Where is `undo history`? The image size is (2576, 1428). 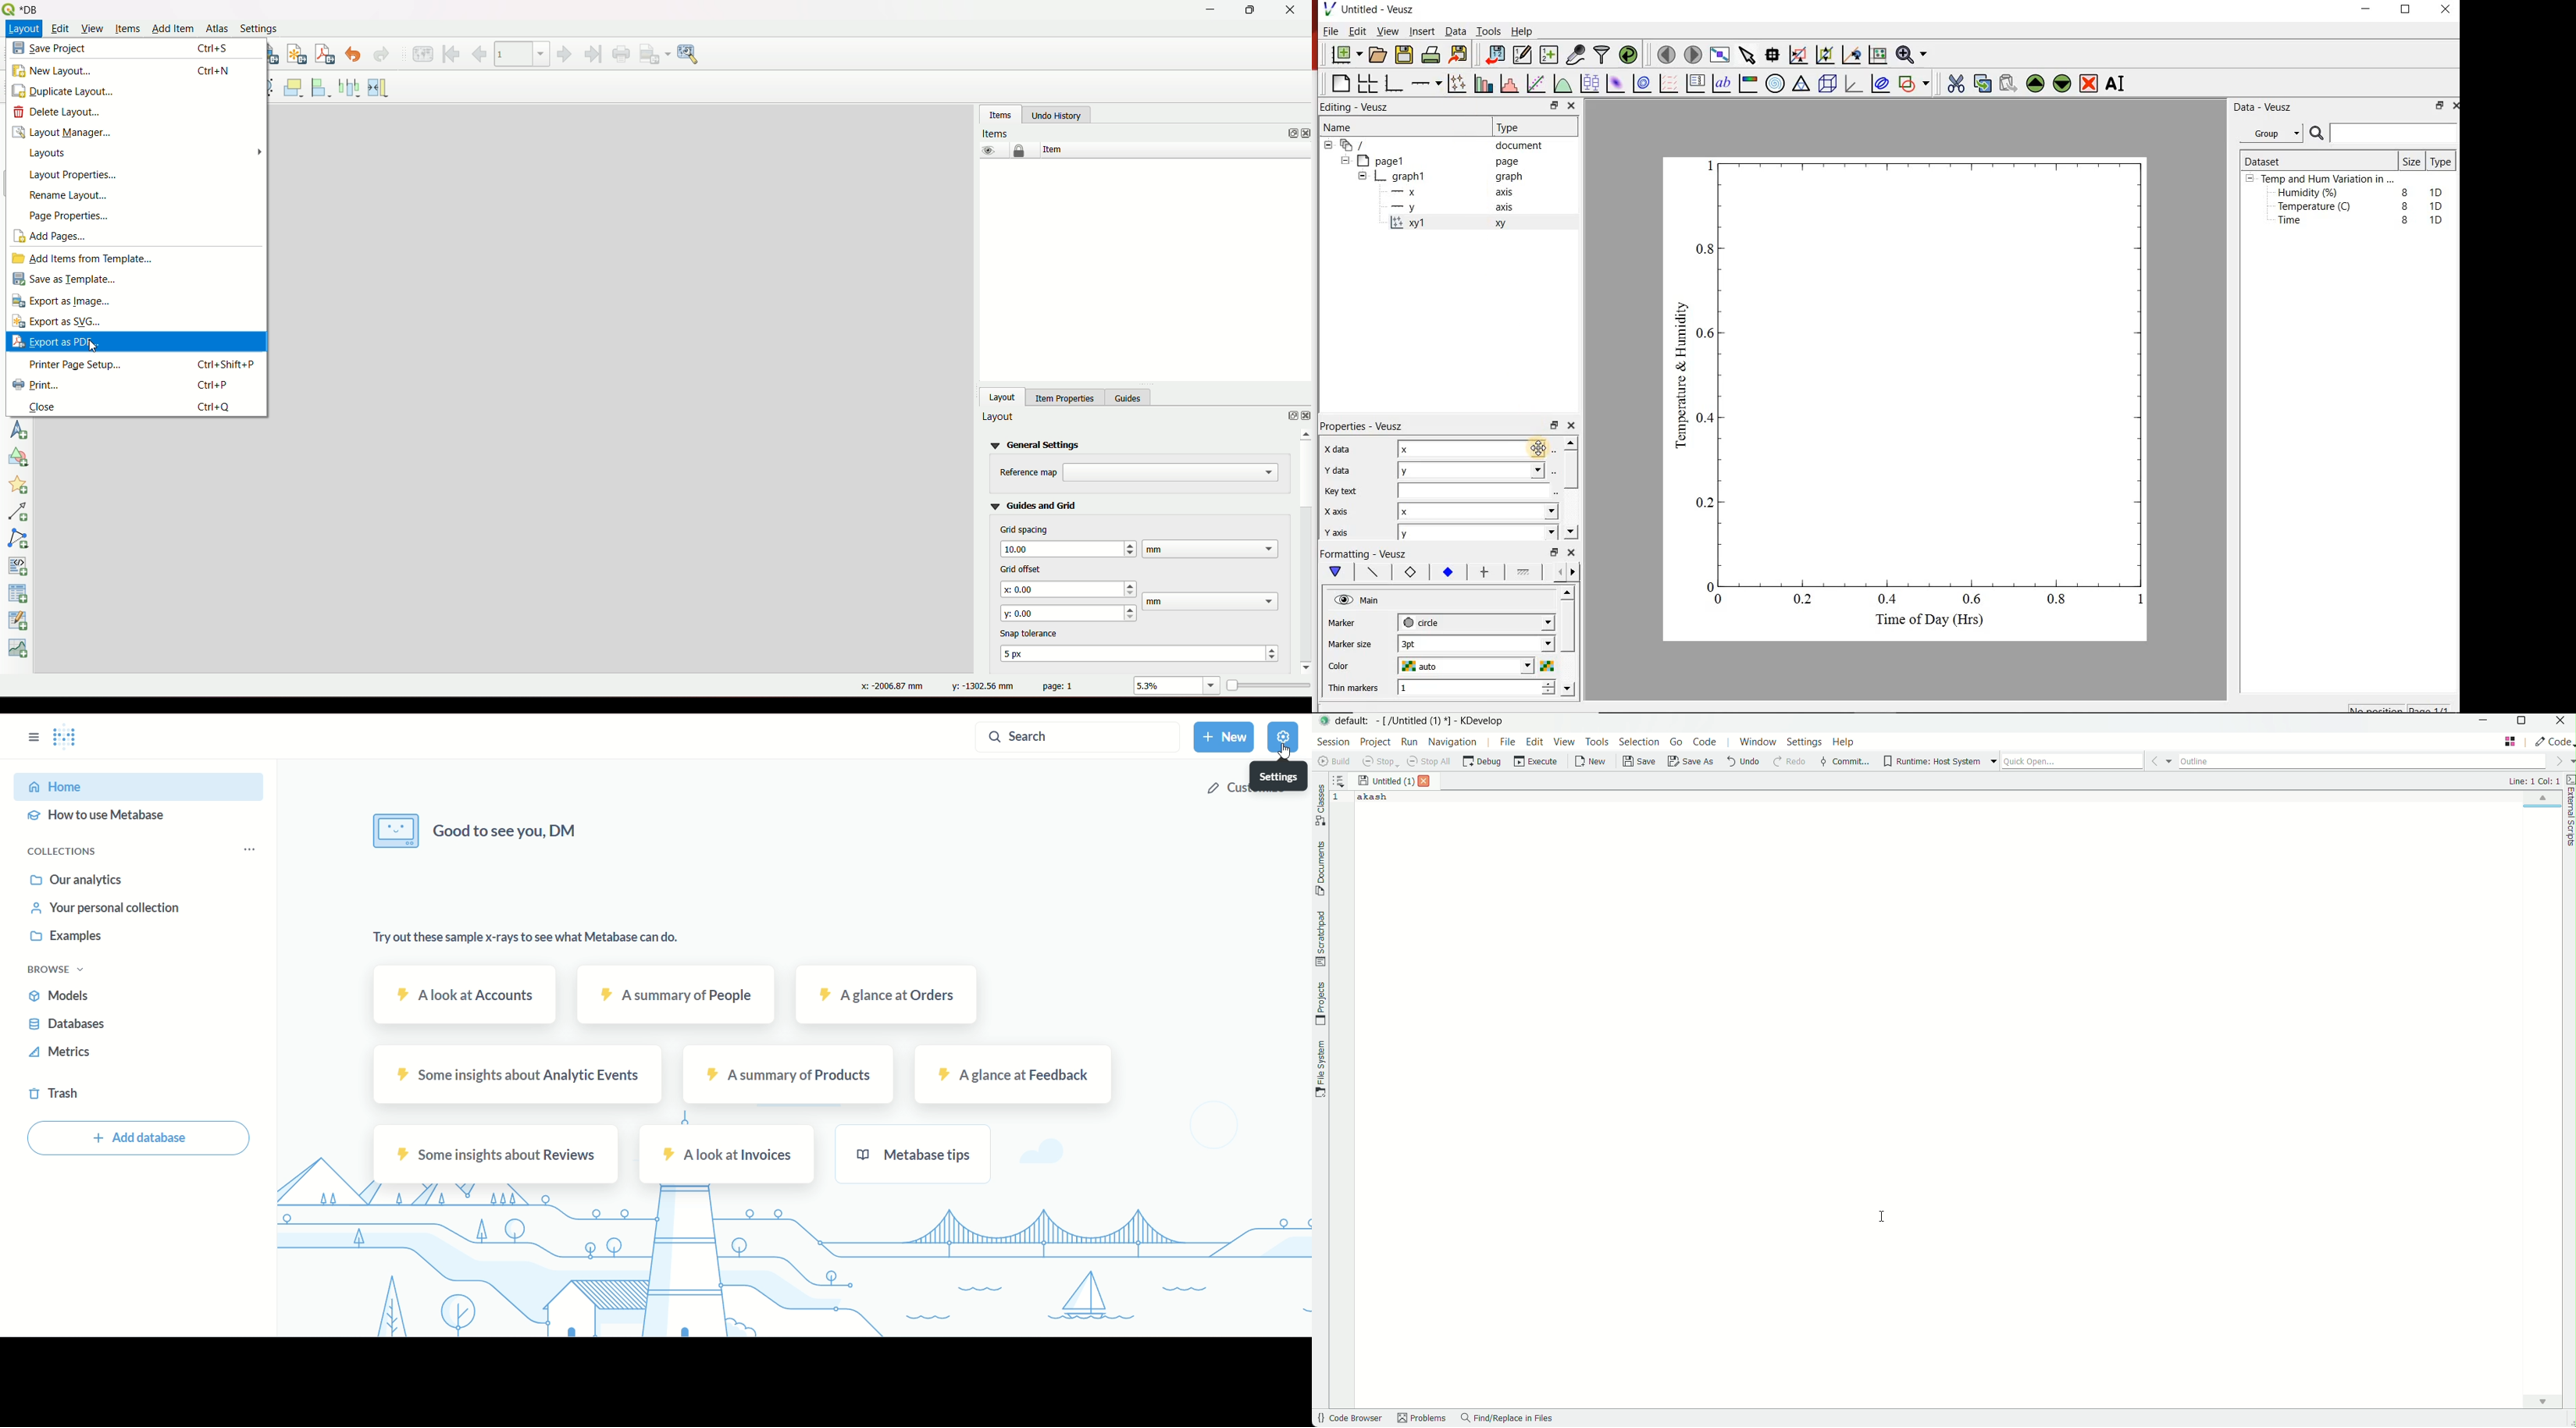
undo history is located at coordinates (1056, 115).